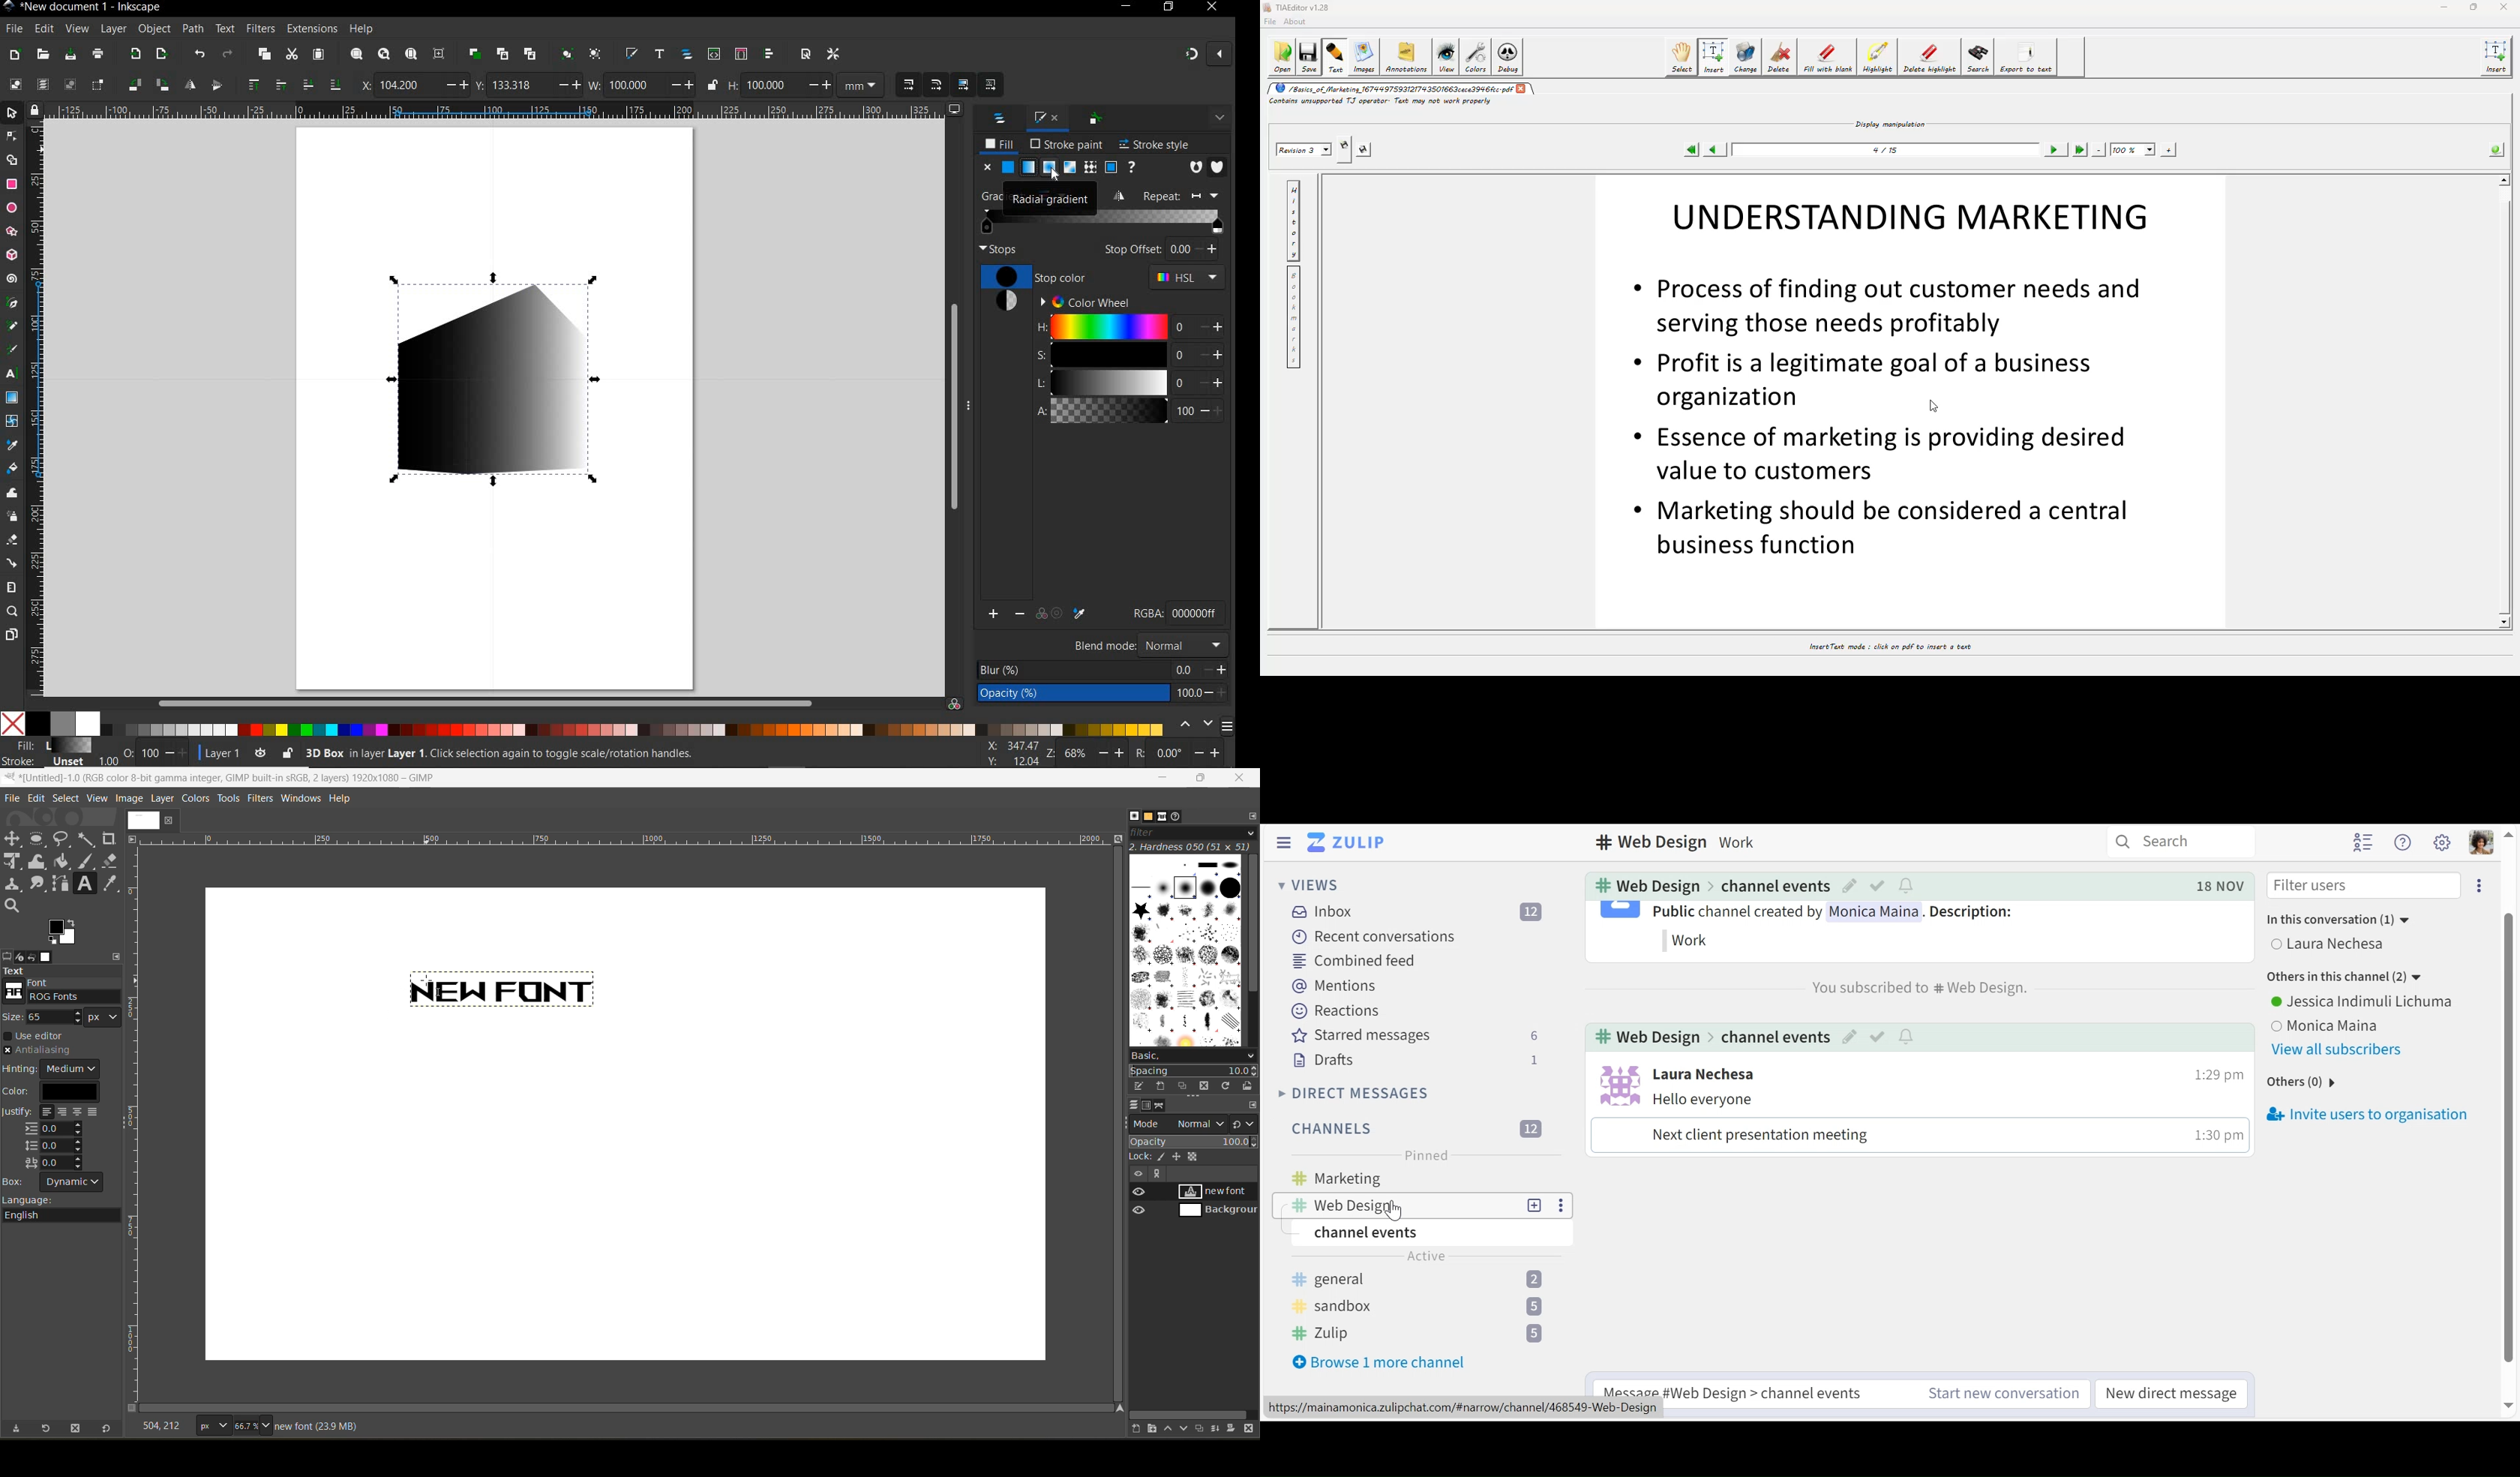 Image resolution: width=2520 pixels, height=1484 pixels. Describe the element at coordinates (1042, 372) in the screenshot. I see `HSLA` at that location.